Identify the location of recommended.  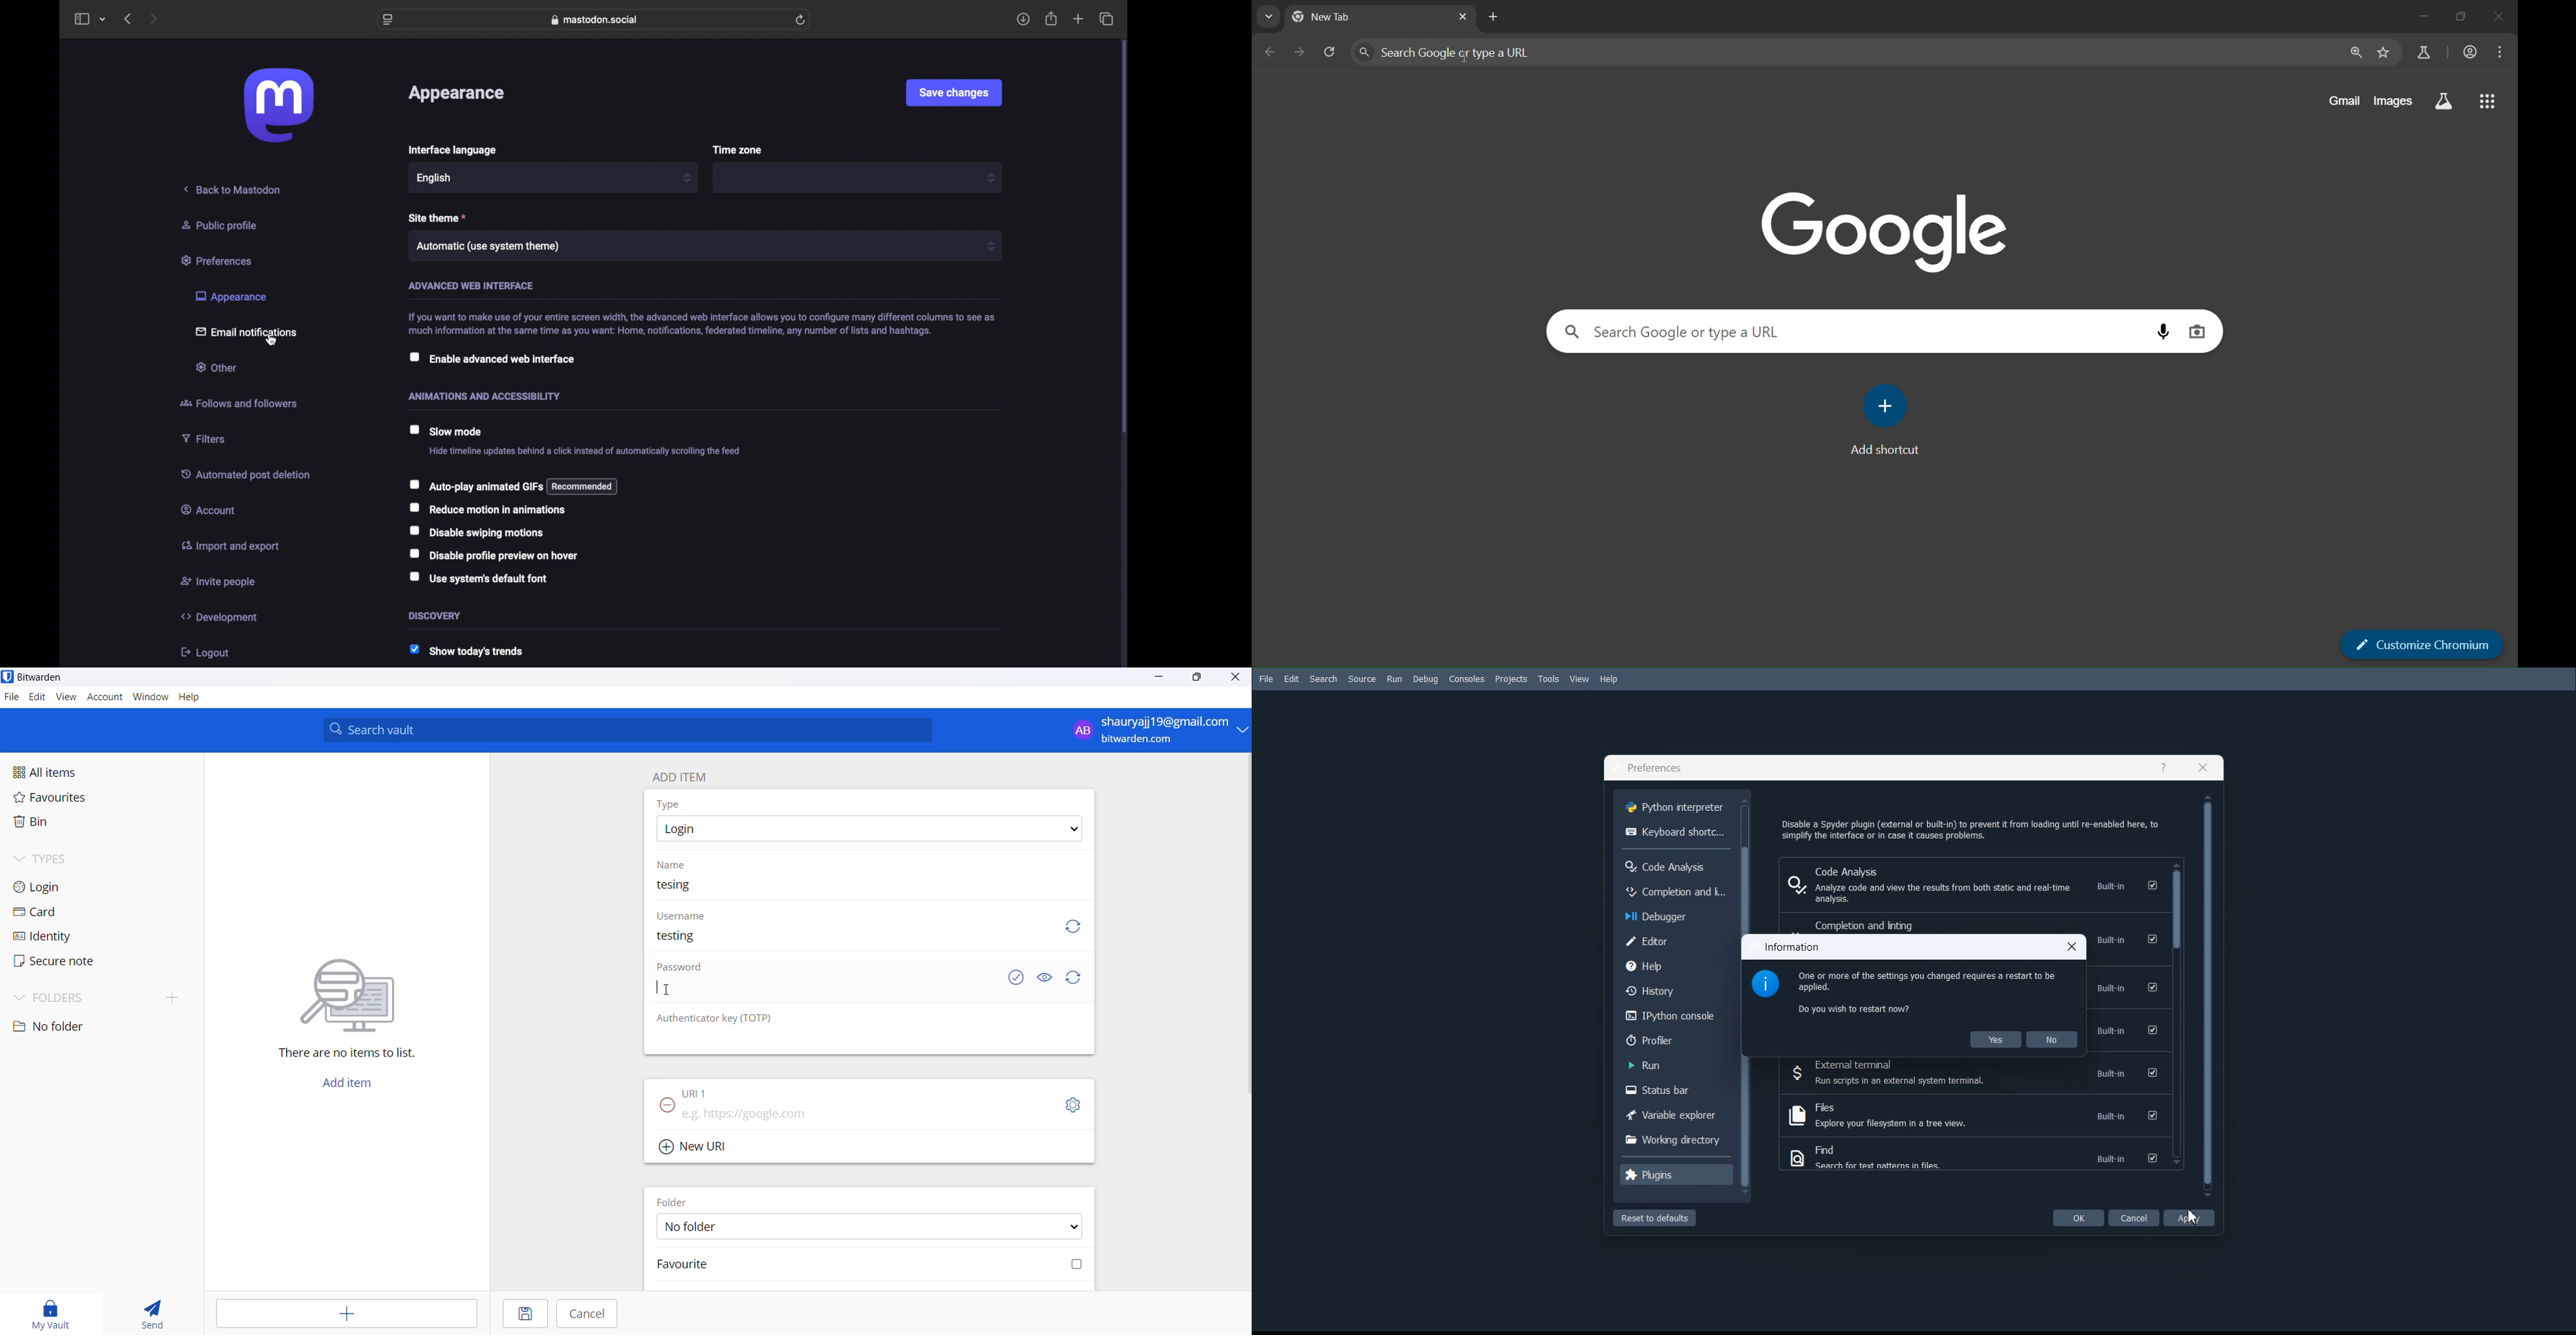
(583, 486).